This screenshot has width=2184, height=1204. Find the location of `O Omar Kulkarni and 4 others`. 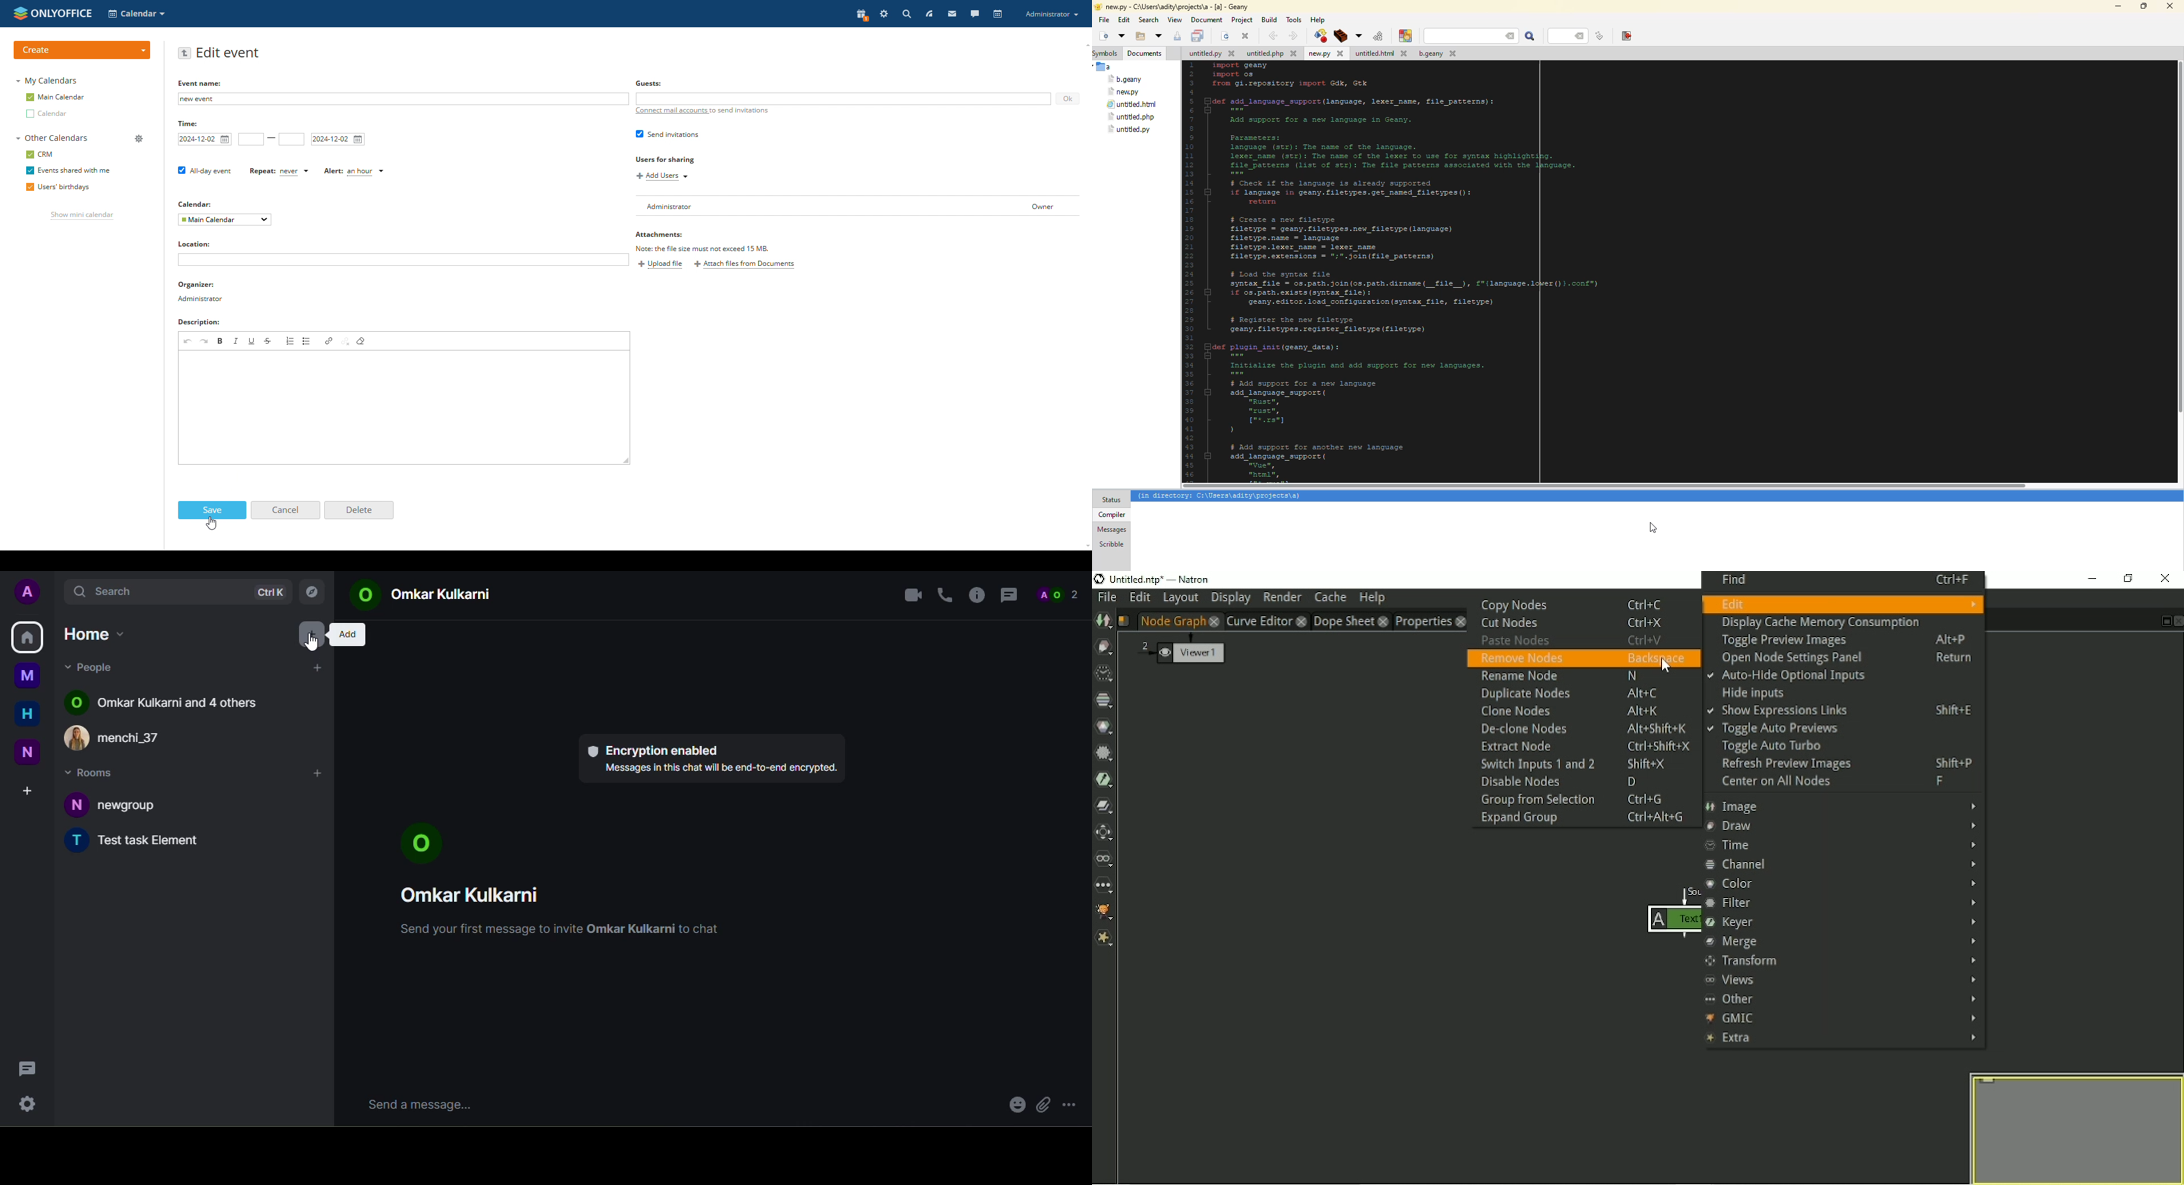

O Omar Kulkarni and 4 others is located at coordinates (164, 702).